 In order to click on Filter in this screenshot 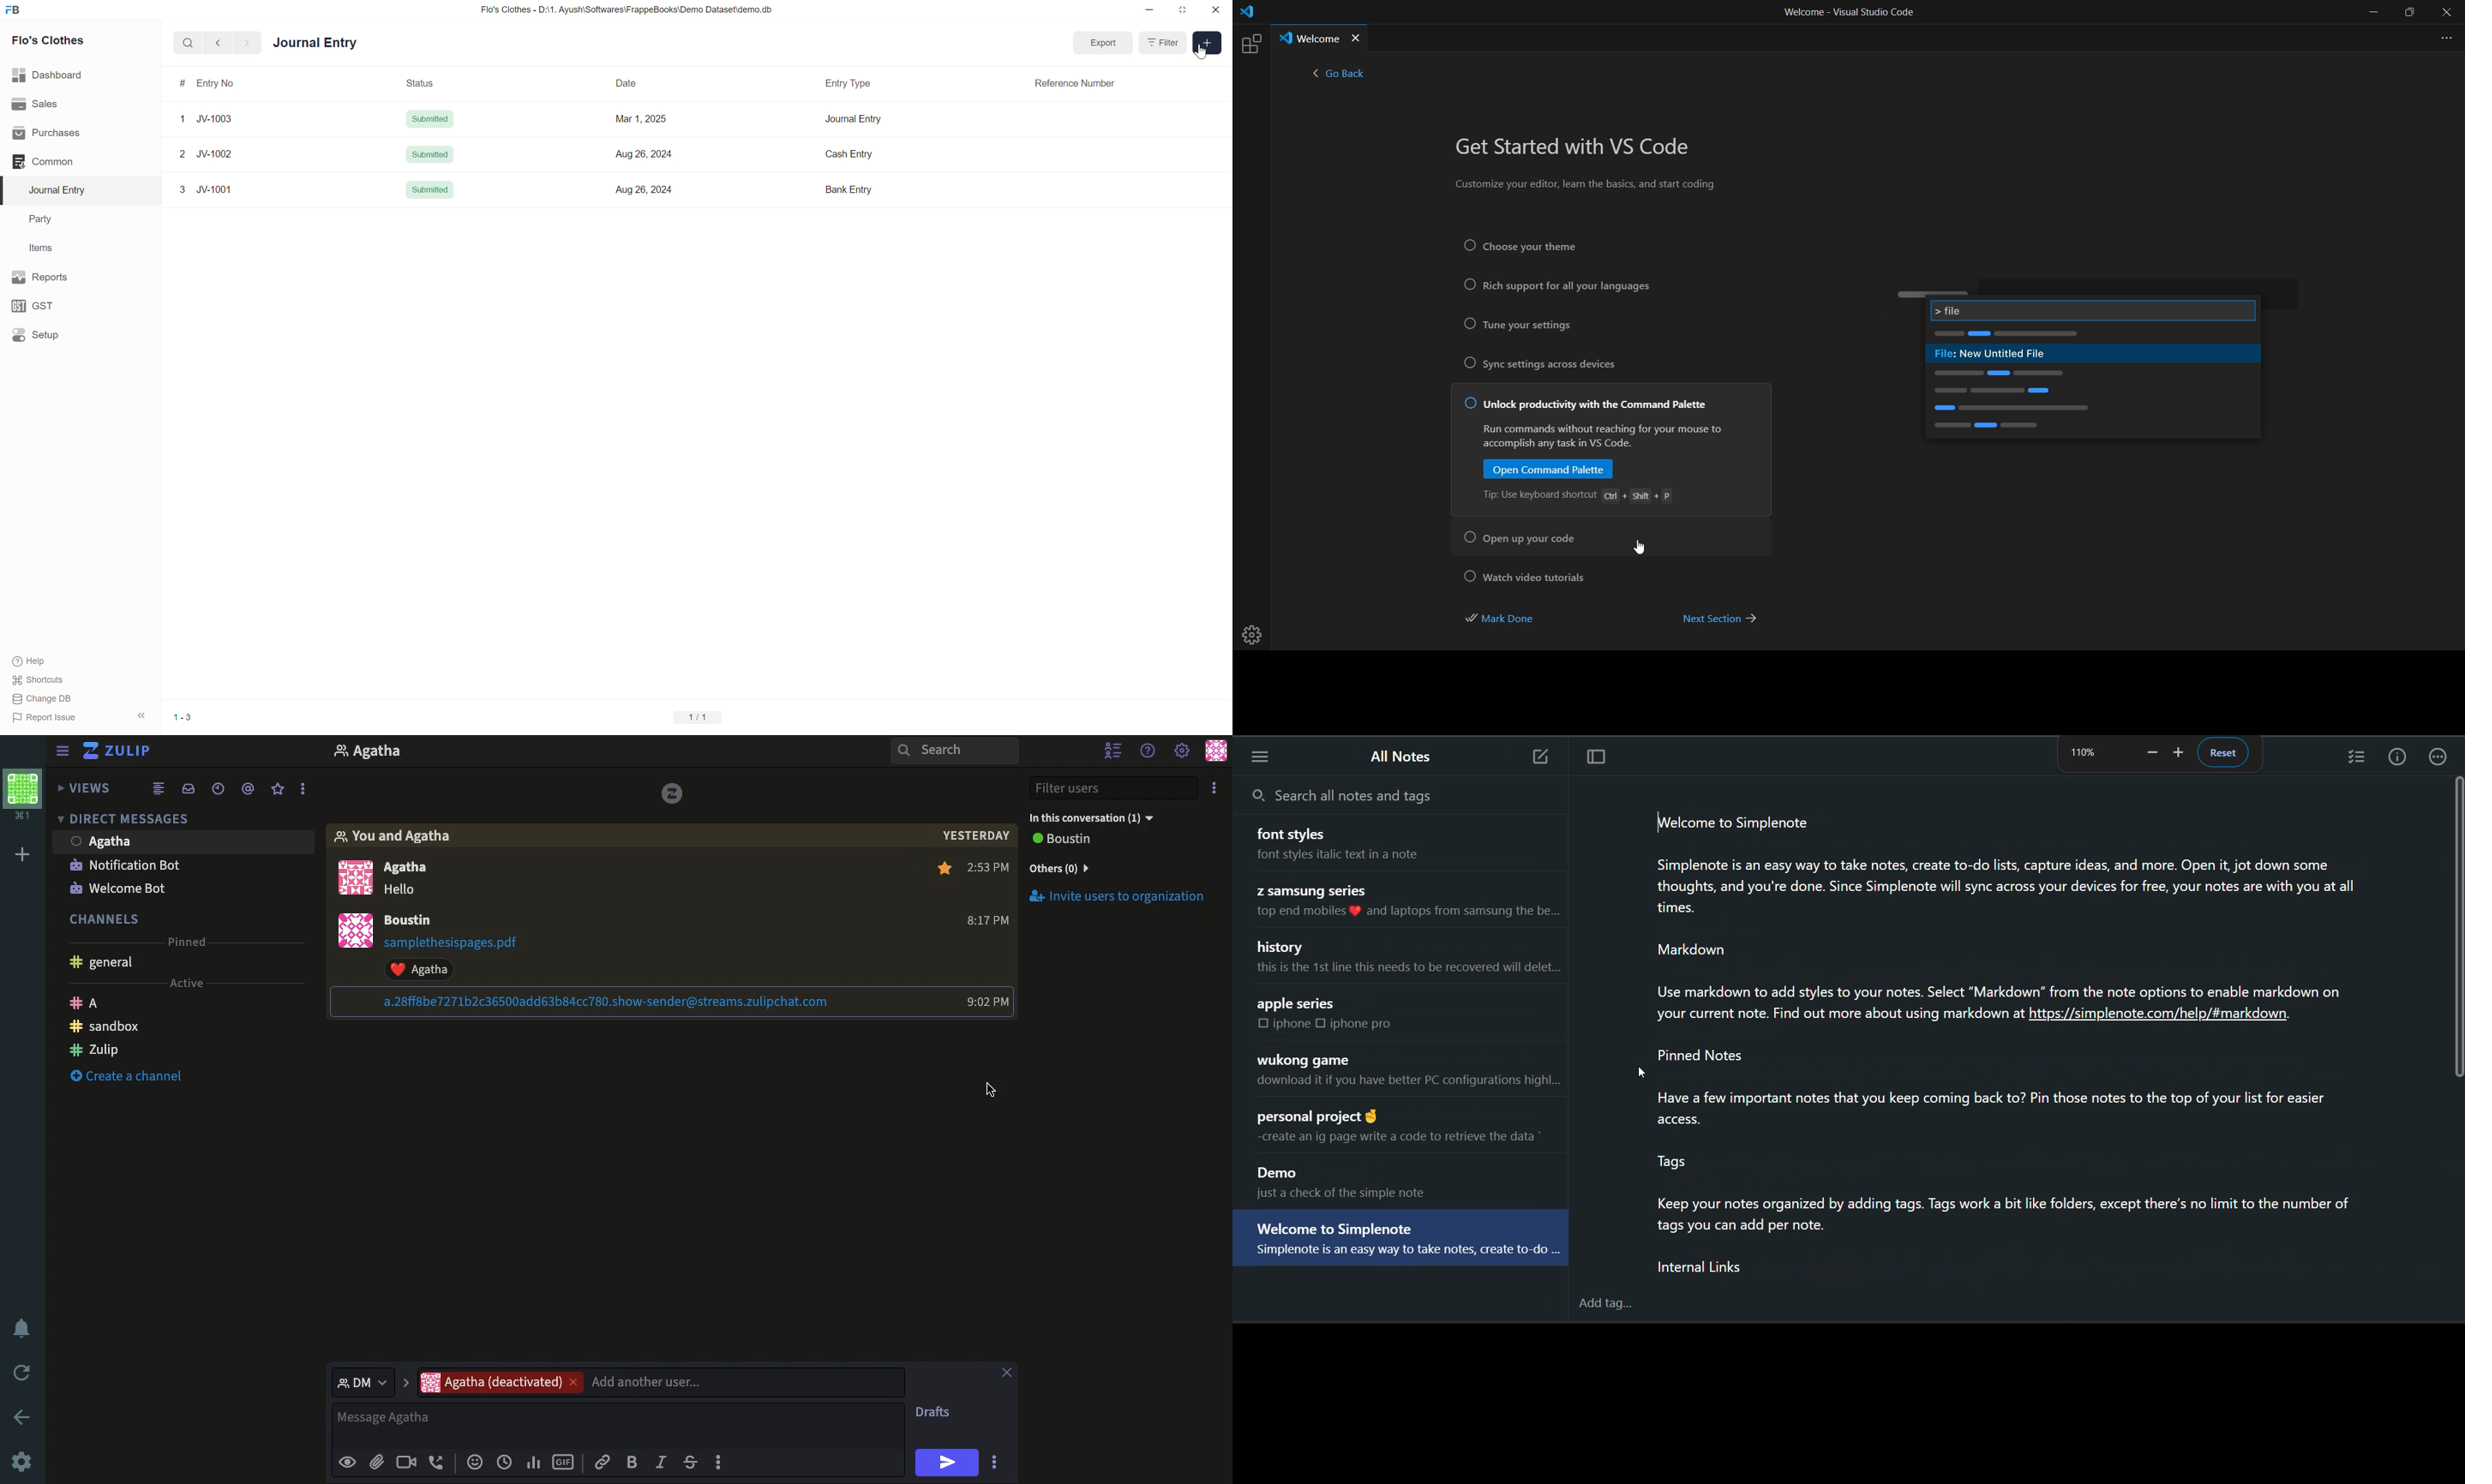, I will do `click(1165, 43)`.